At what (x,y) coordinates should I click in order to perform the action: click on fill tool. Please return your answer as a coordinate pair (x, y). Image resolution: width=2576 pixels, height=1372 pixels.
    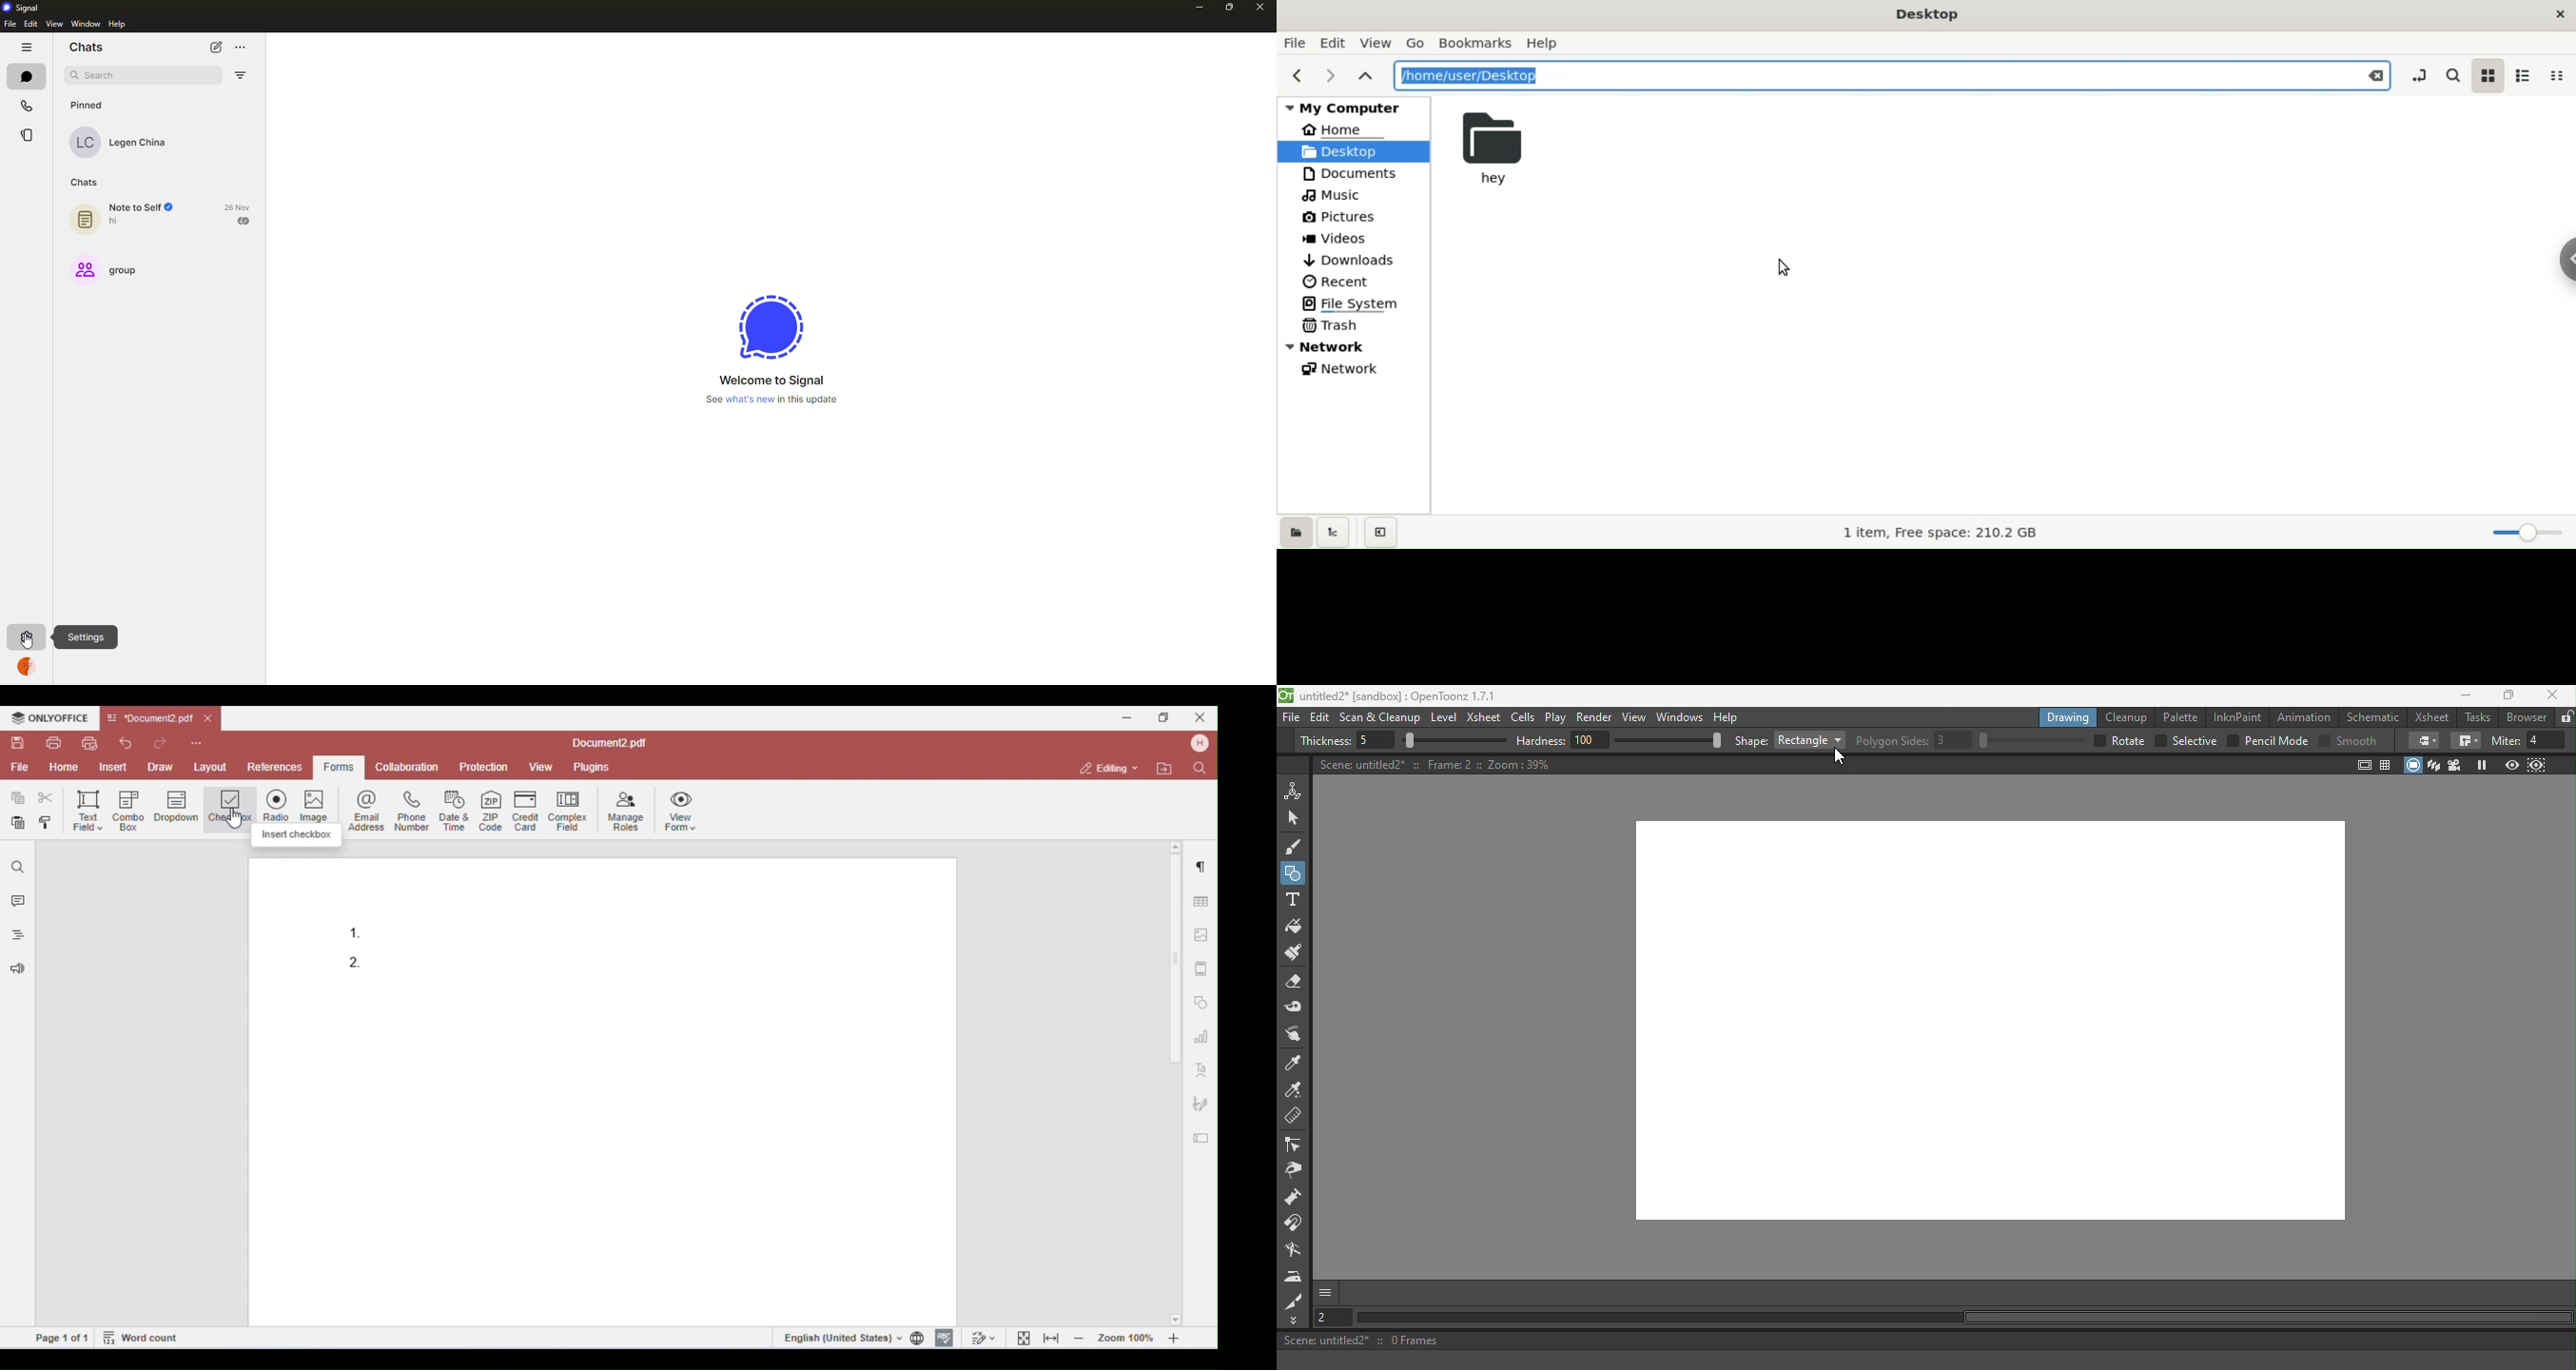
    Looking at the image, I should click on (2466, 740).